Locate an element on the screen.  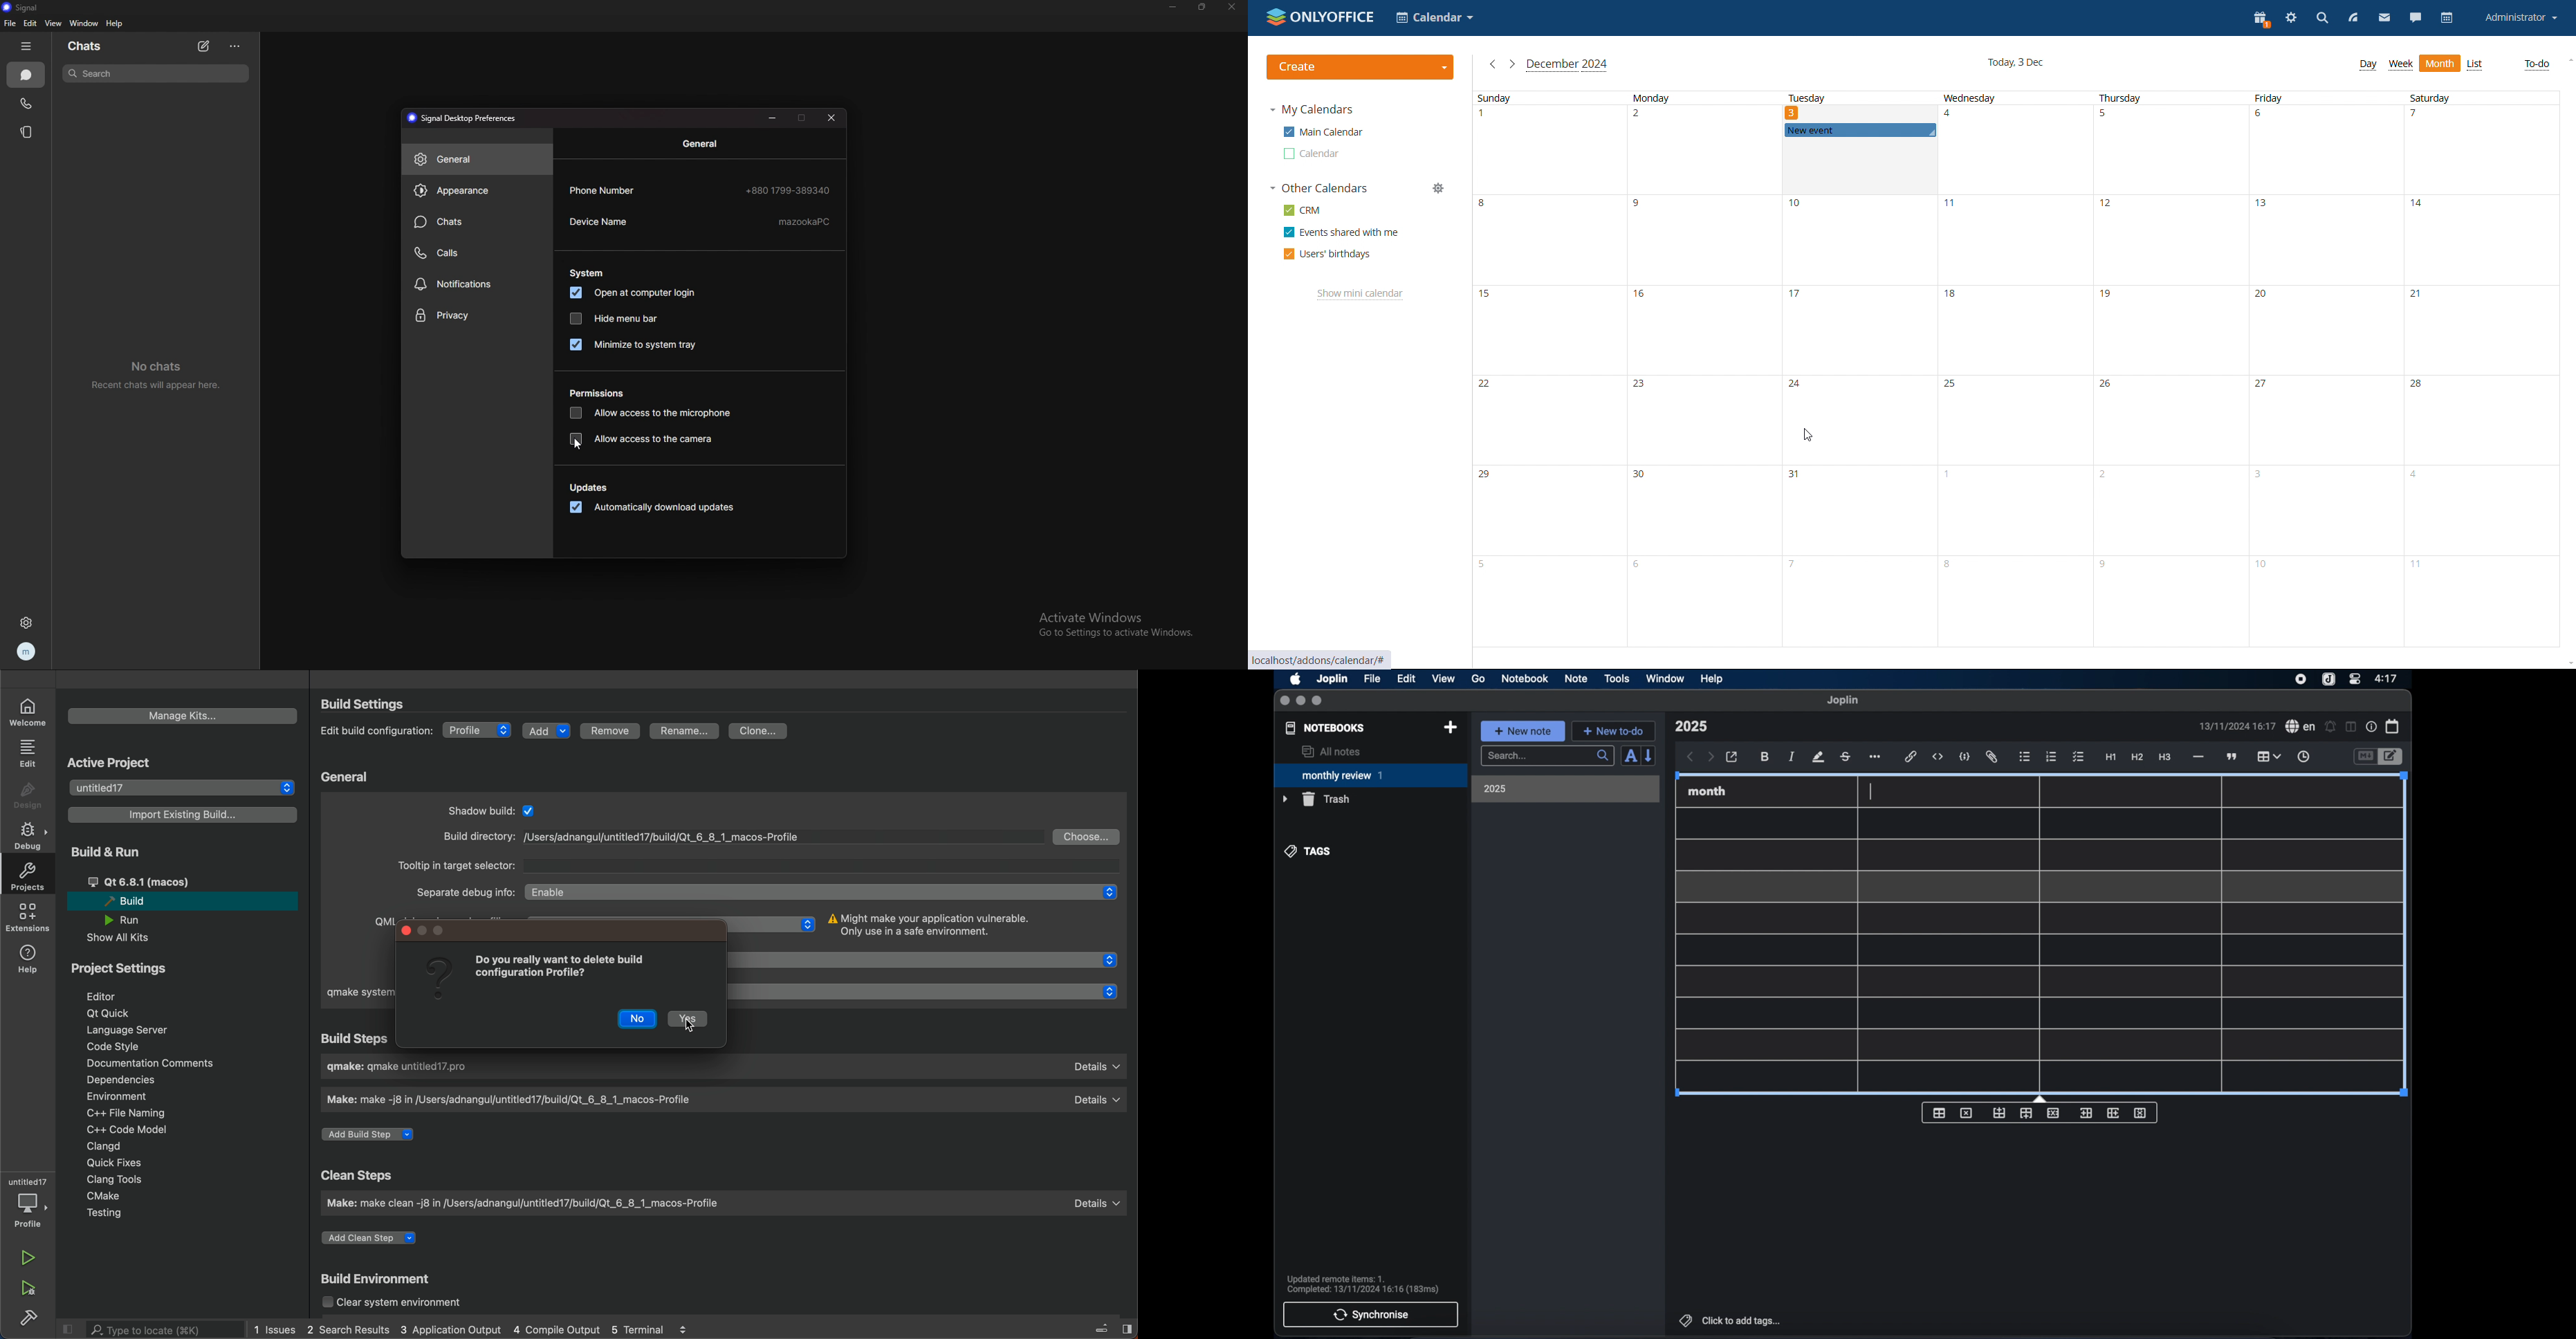
toggle editor is located at coordinates (2365, 757).